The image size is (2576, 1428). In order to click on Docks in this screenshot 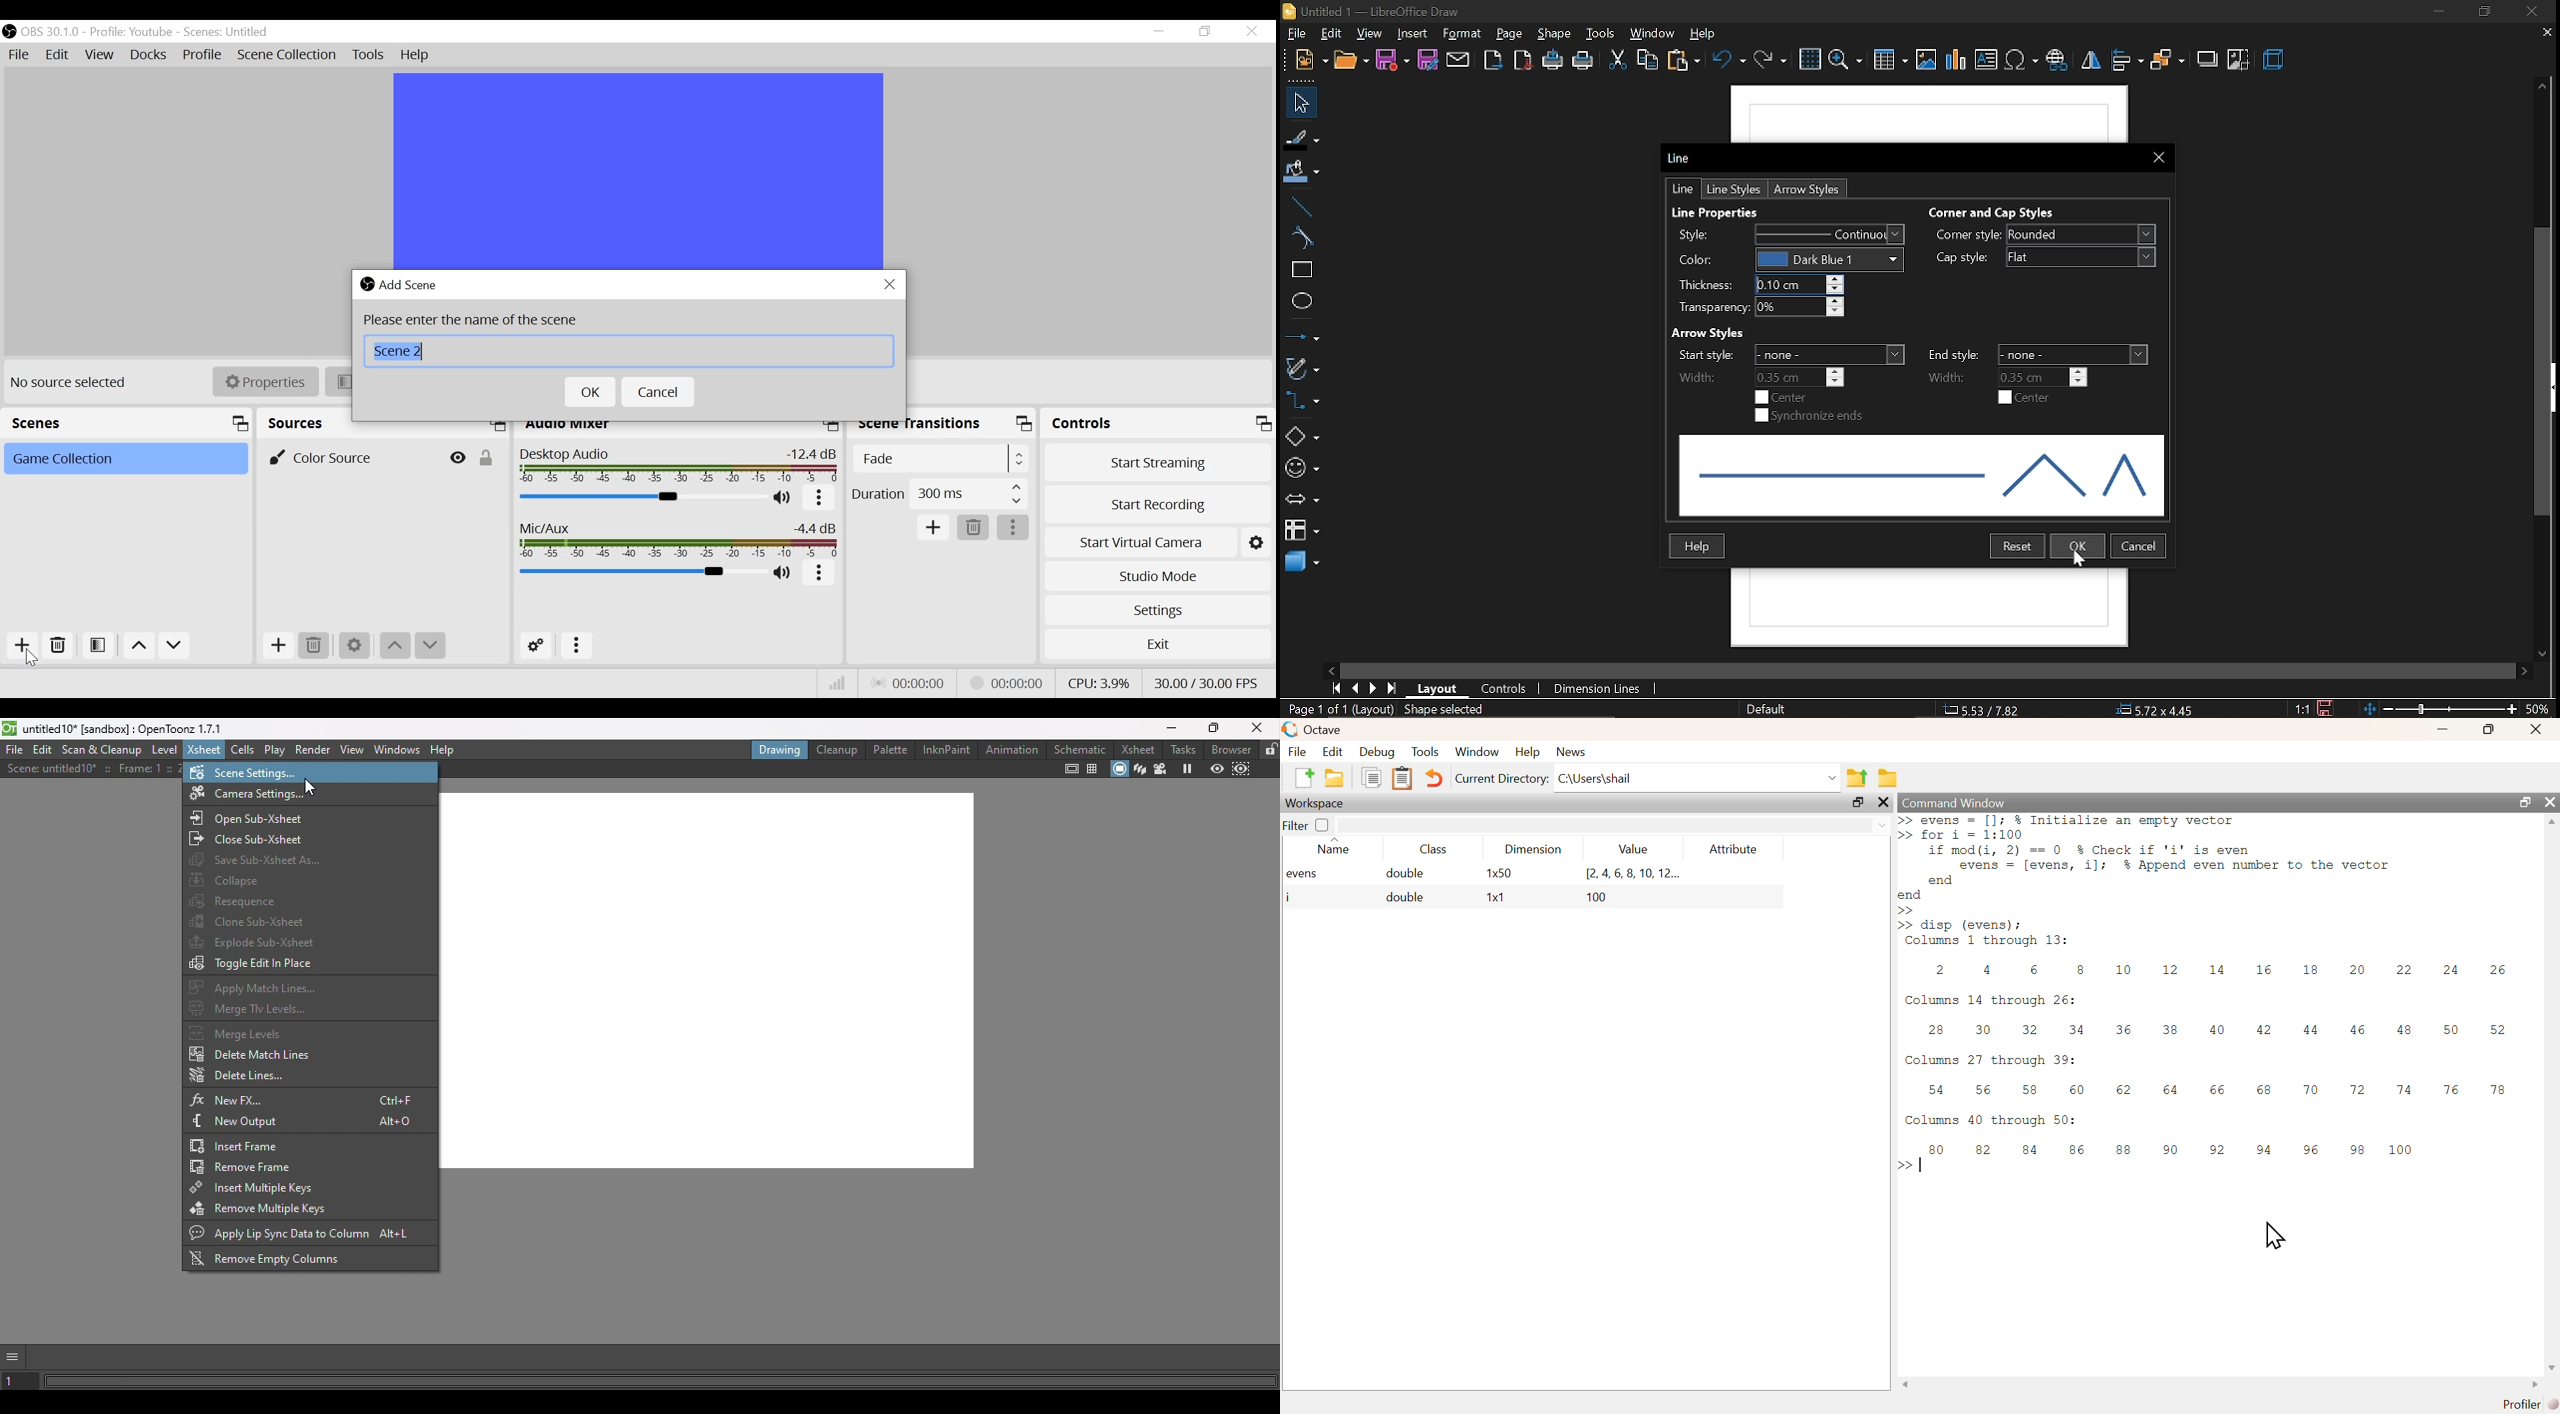, I will do `click(148, 57)`.